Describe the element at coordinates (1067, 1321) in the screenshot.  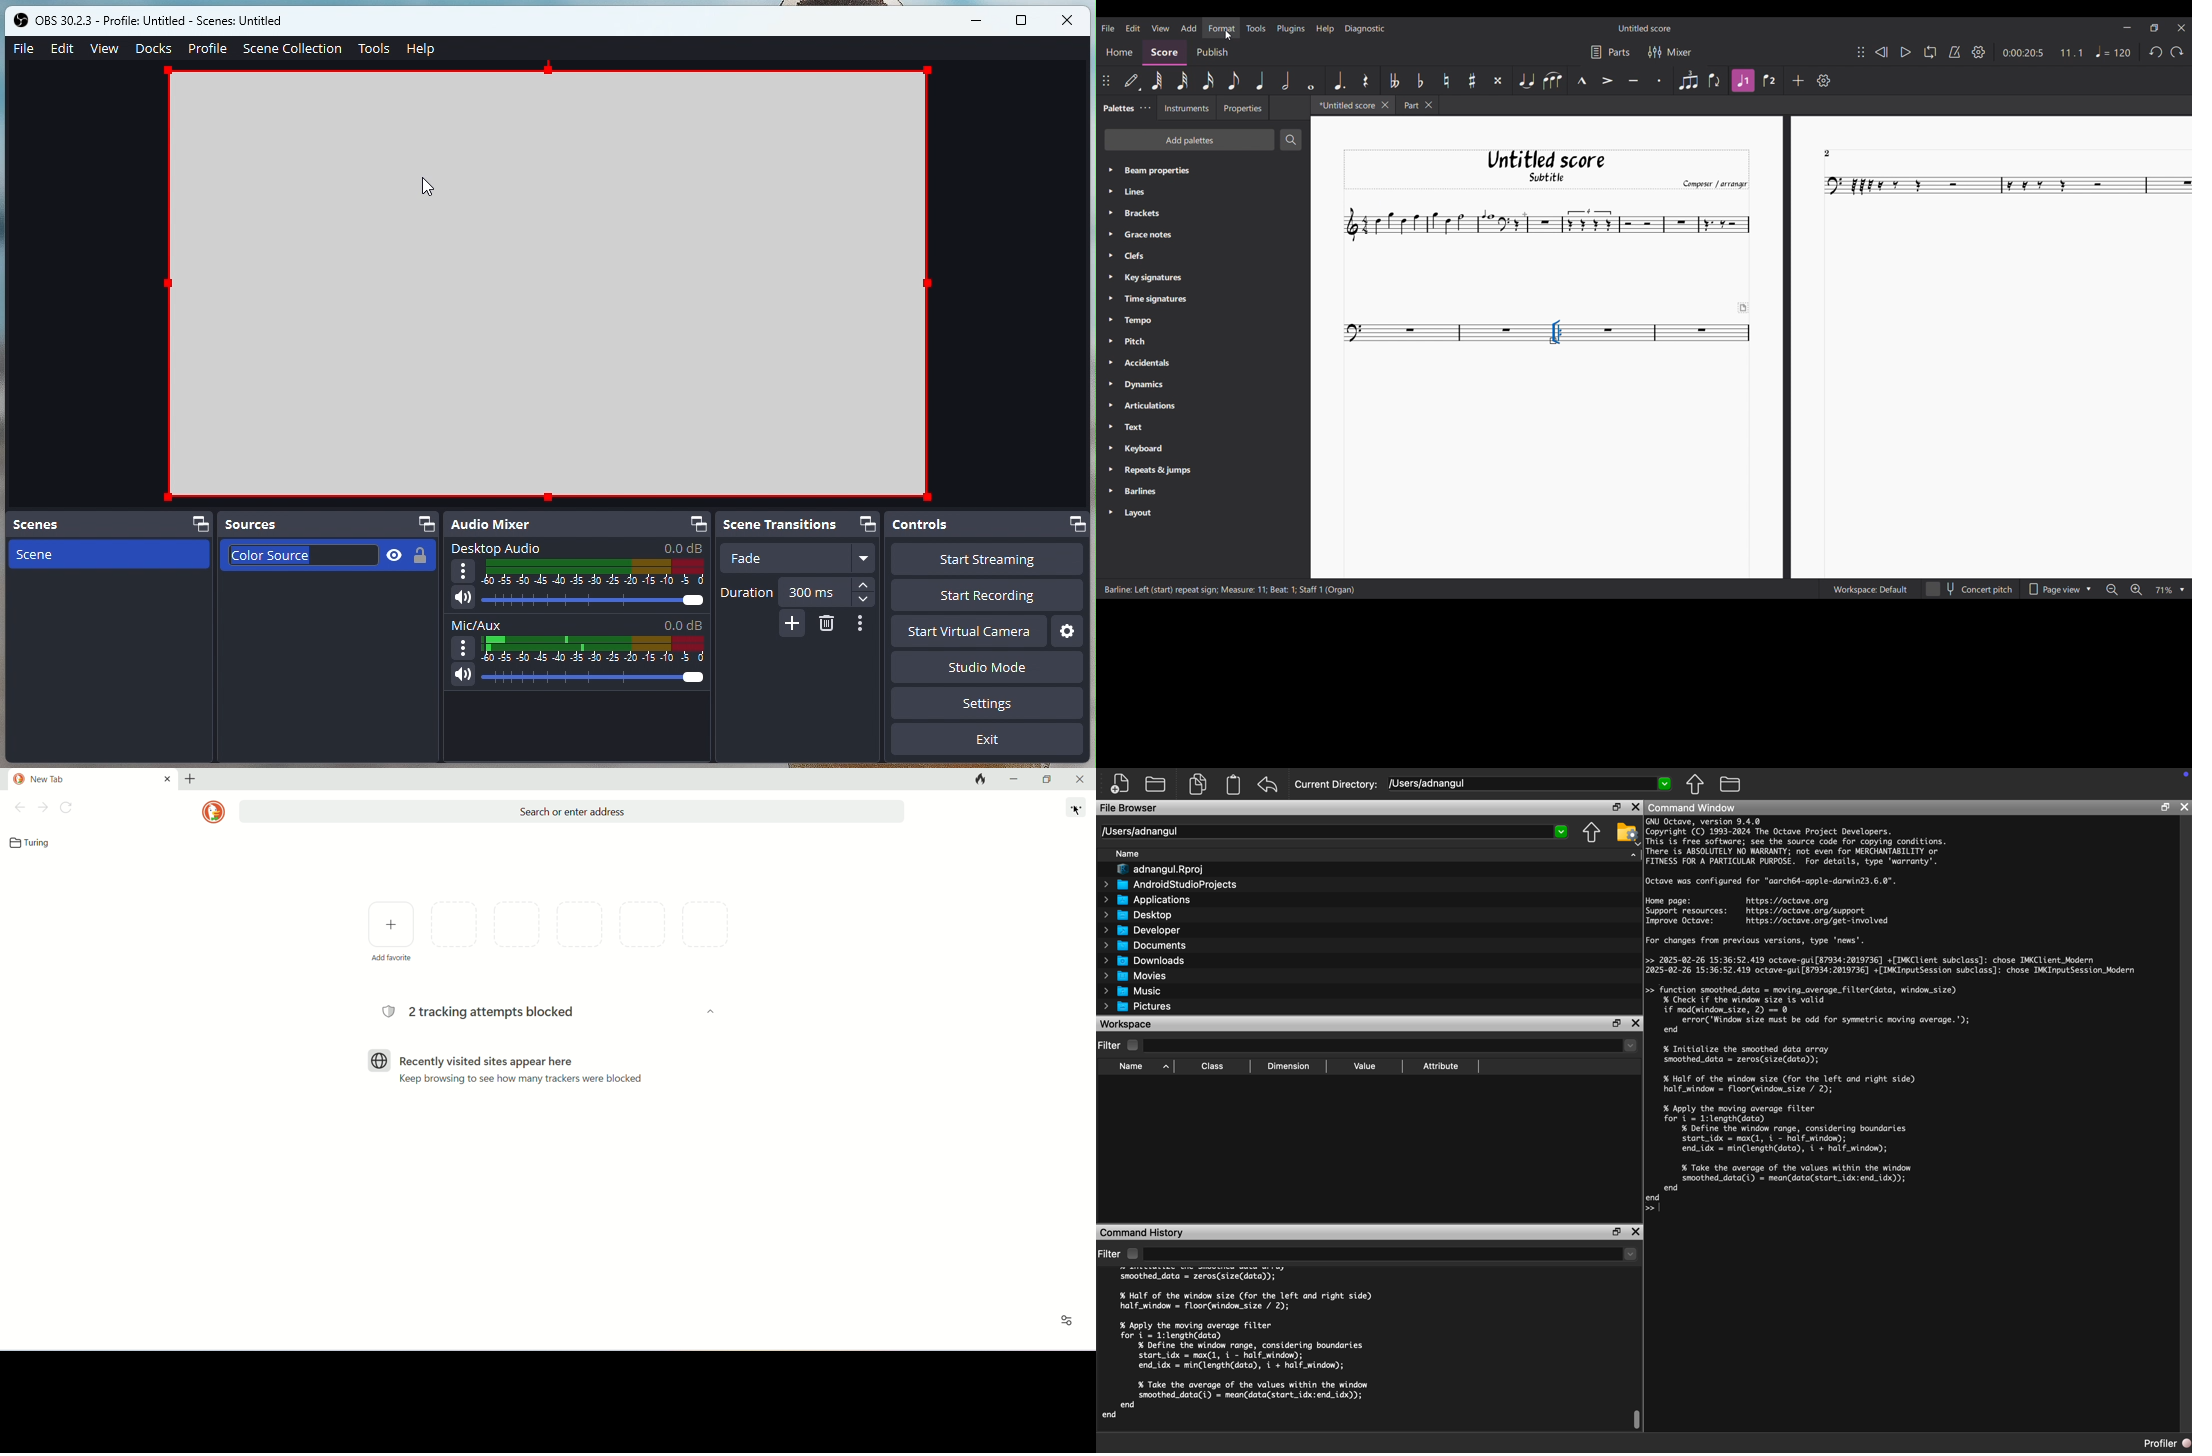
I see `homepage options` at that location.